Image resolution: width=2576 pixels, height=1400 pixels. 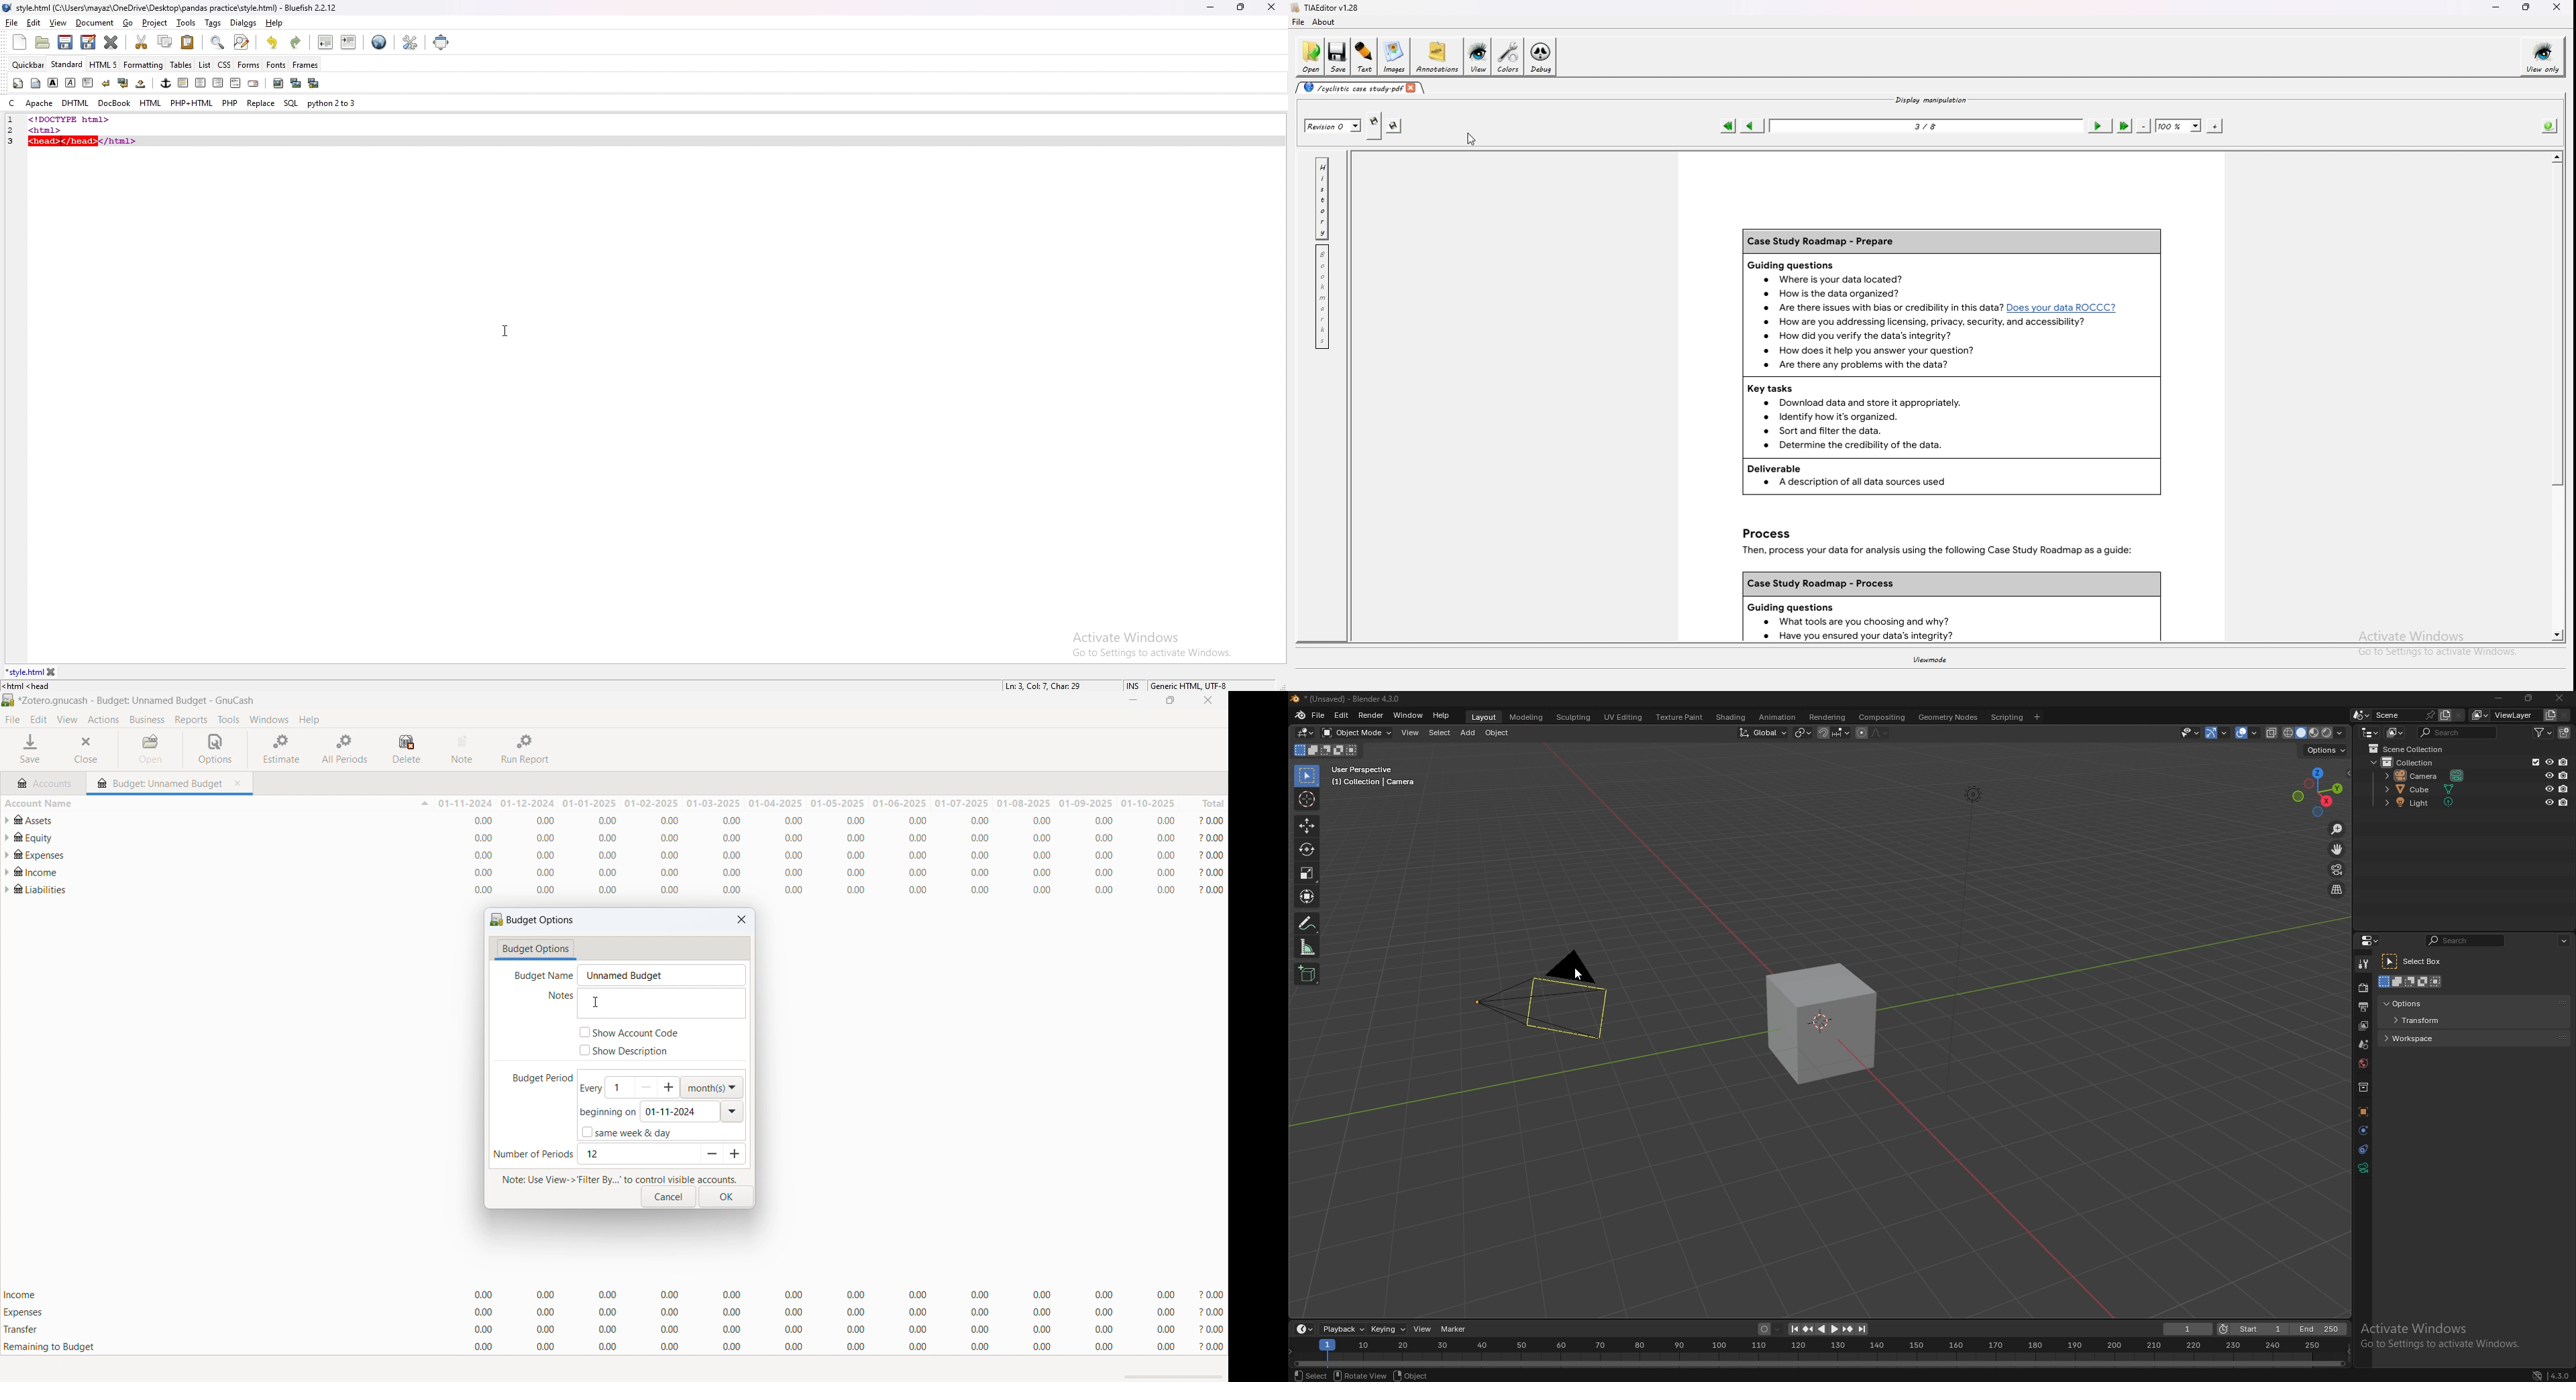 I want to click on expenses total, so click(x=614, y=1312).